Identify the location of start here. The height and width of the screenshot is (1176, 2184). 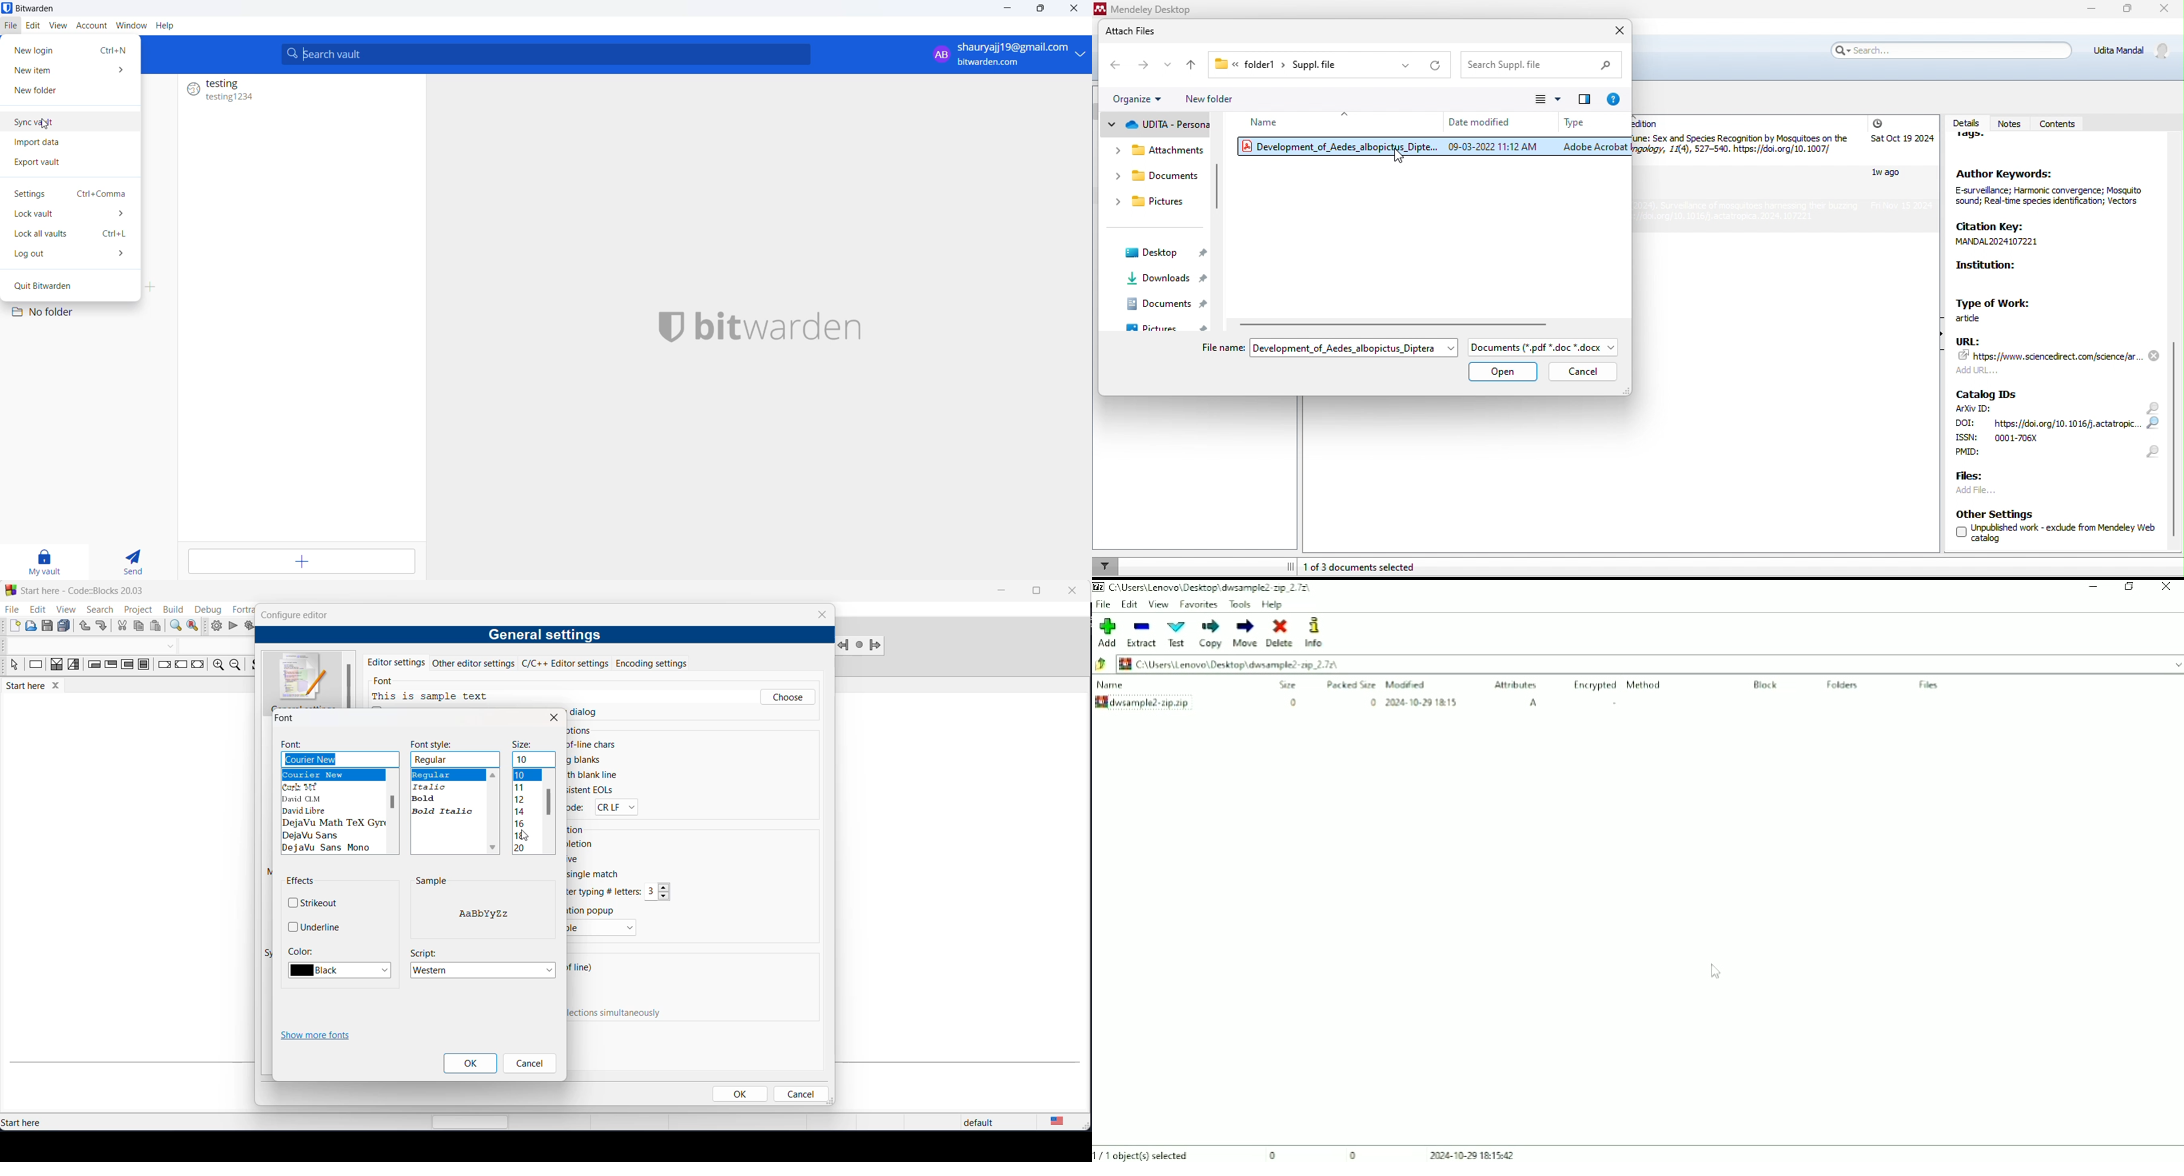
(53, 1122).